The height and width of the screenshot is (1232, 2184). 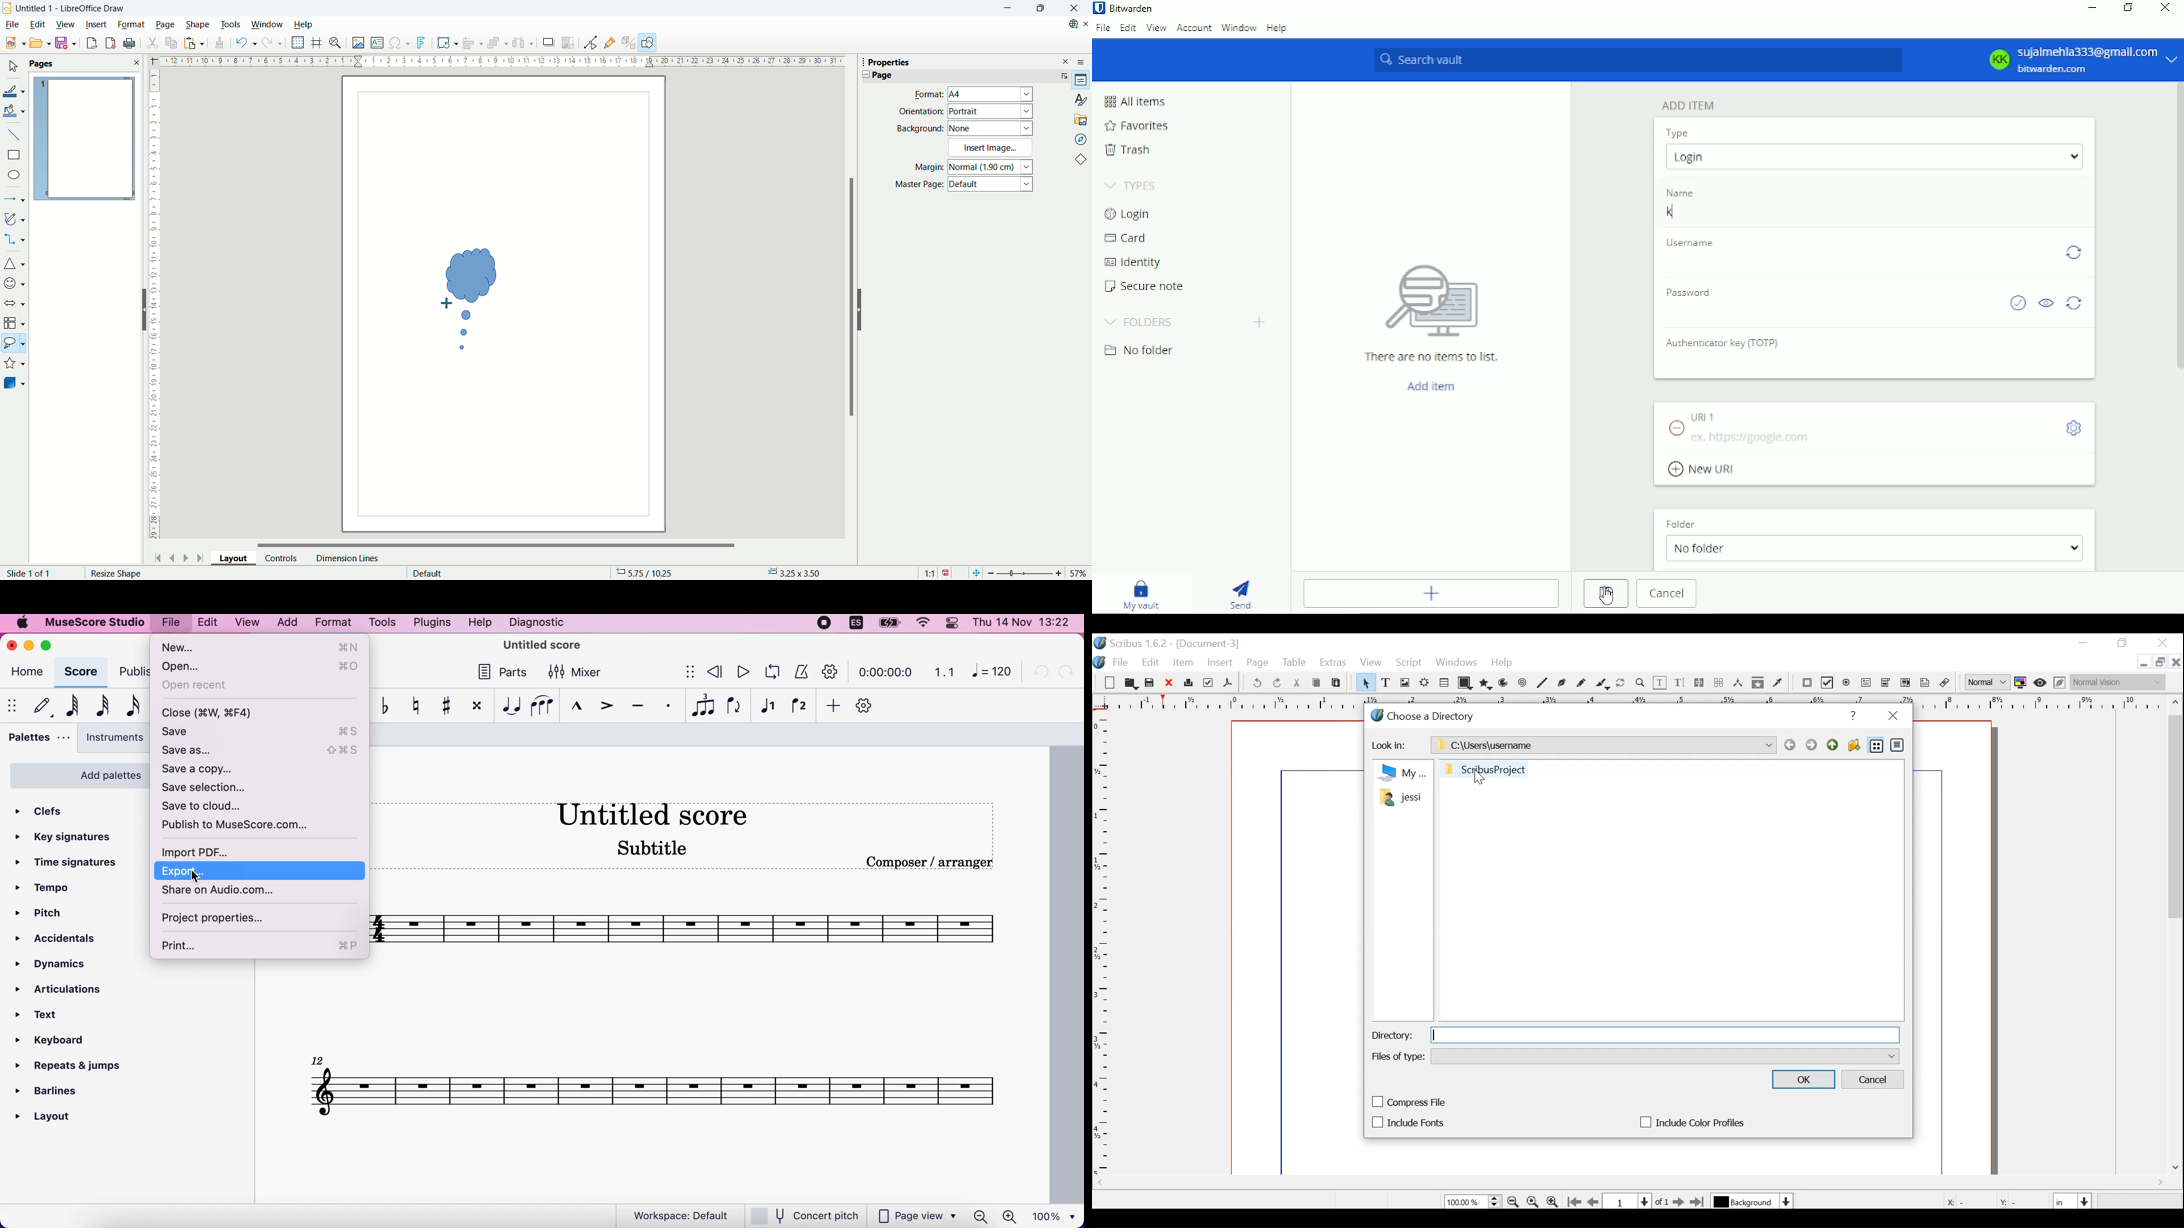 What do you see at coordinates (1778, 683) in the screenshot?
I see `Eyedropper` at bounding box center [1778, 683].